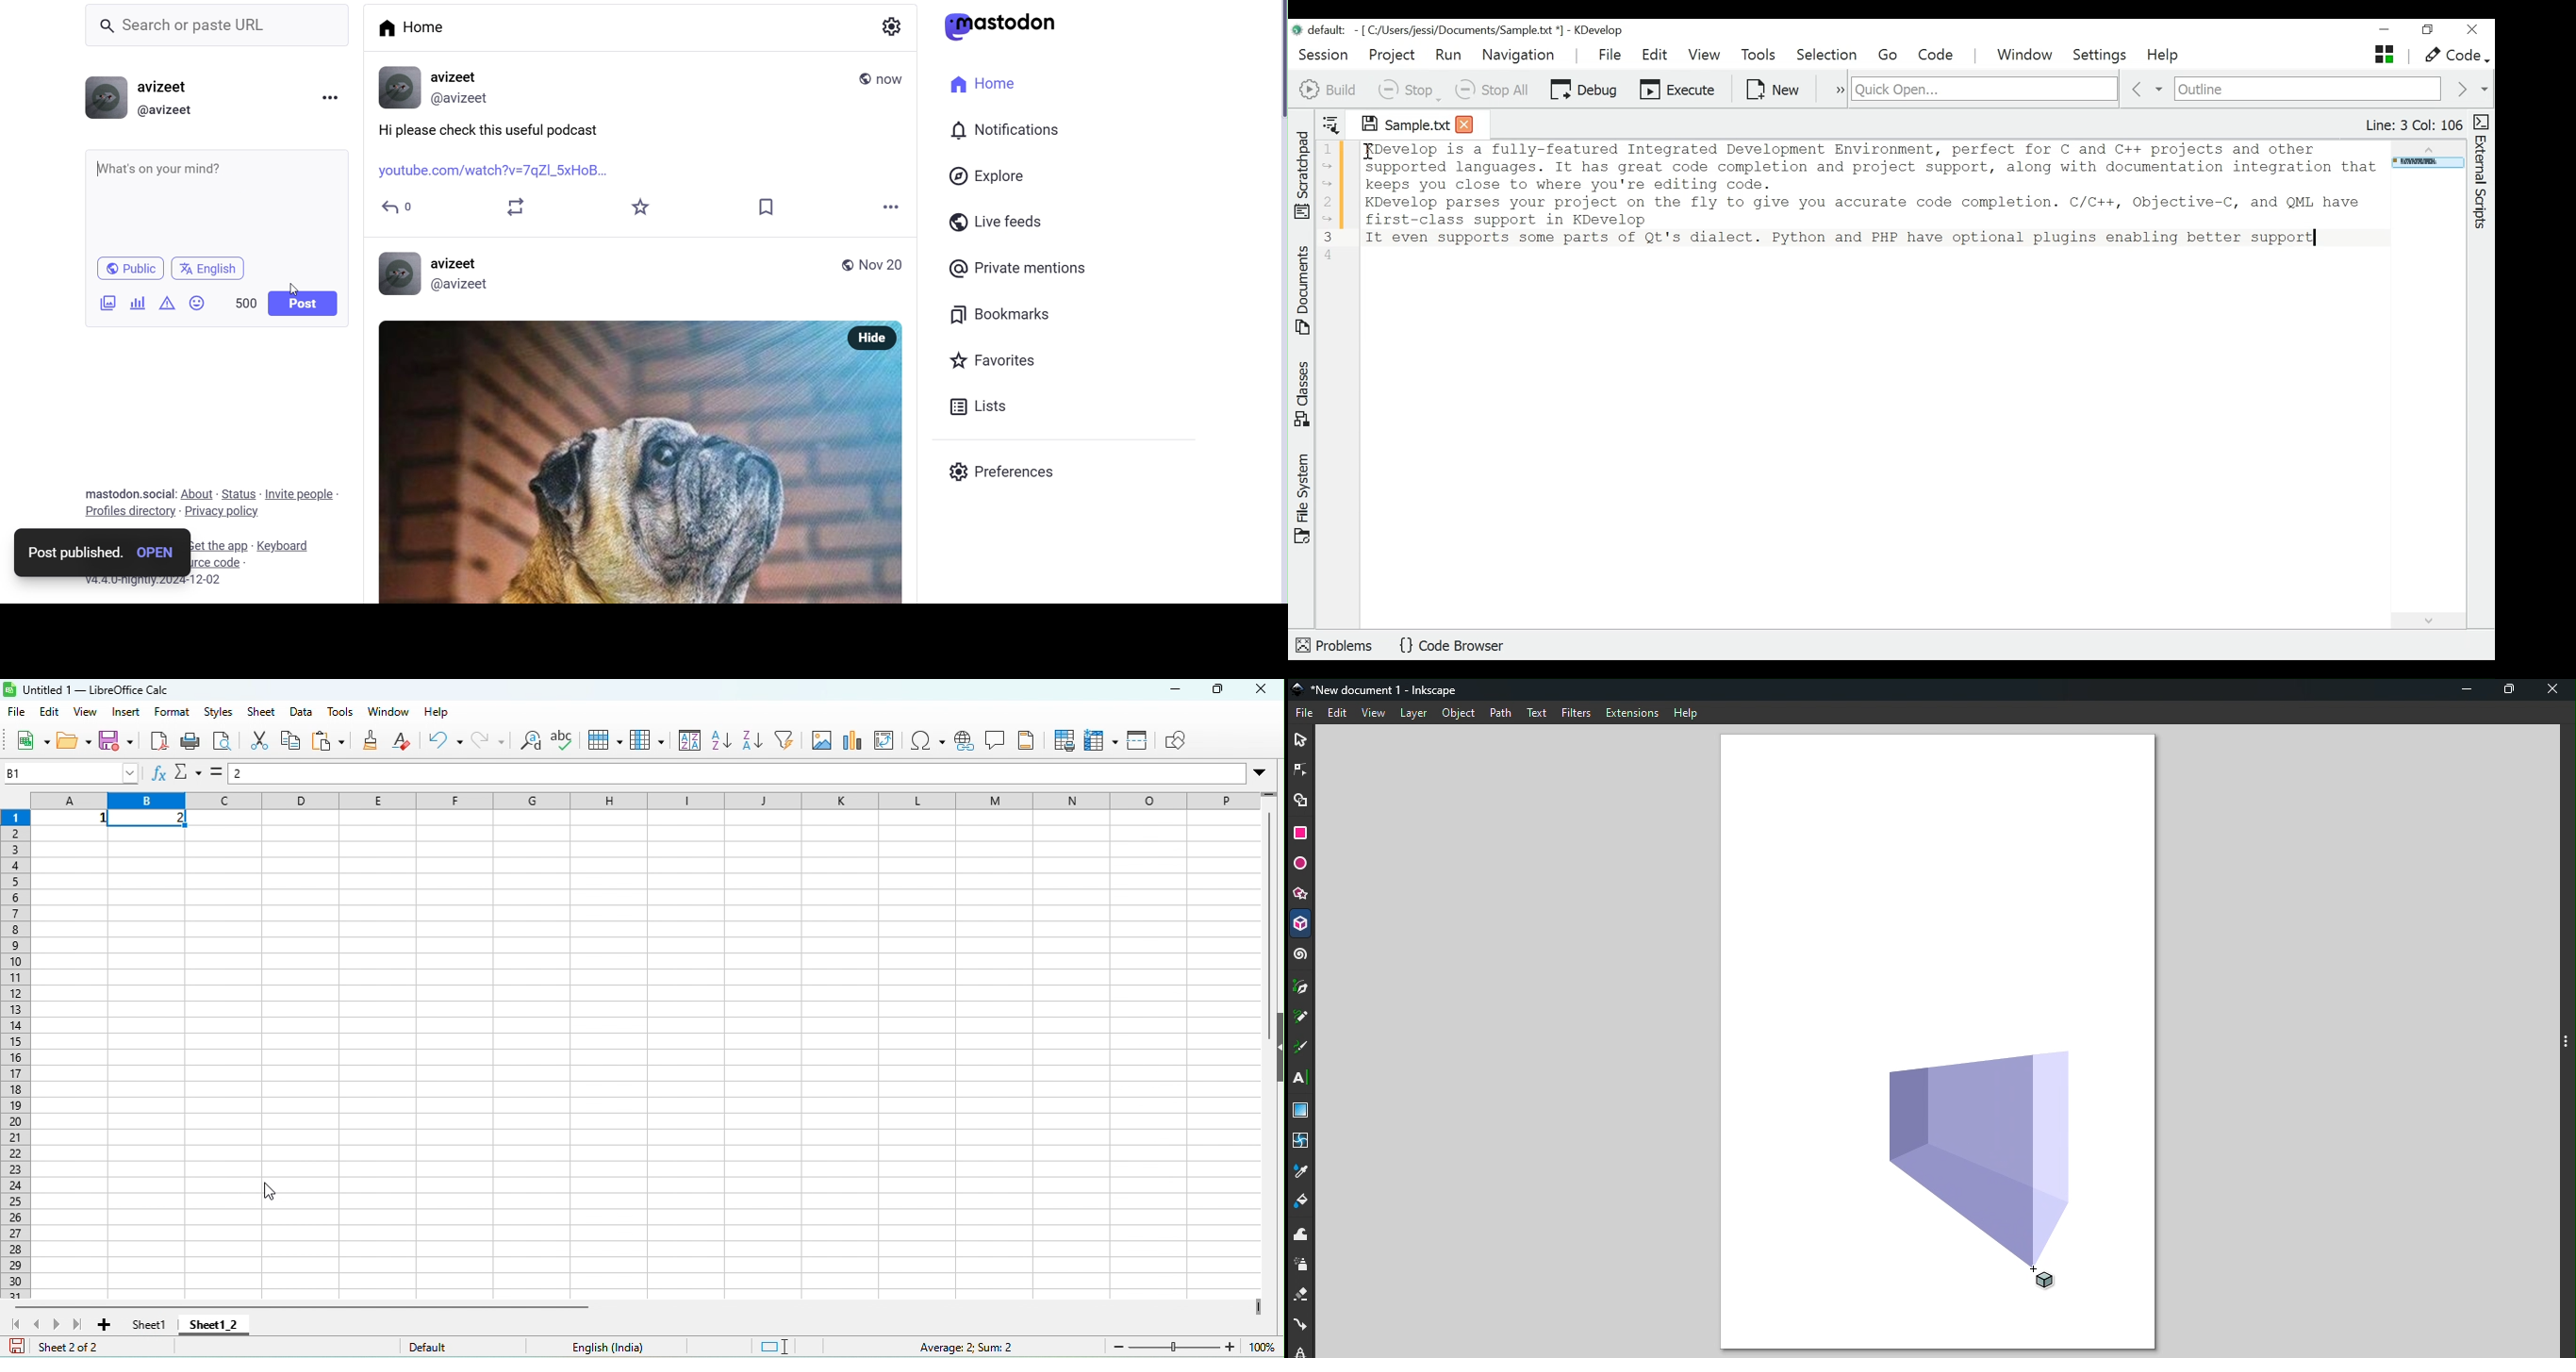 This screenshot has height=1372, width=2576. I want to click on notification, so click(1007, 129).